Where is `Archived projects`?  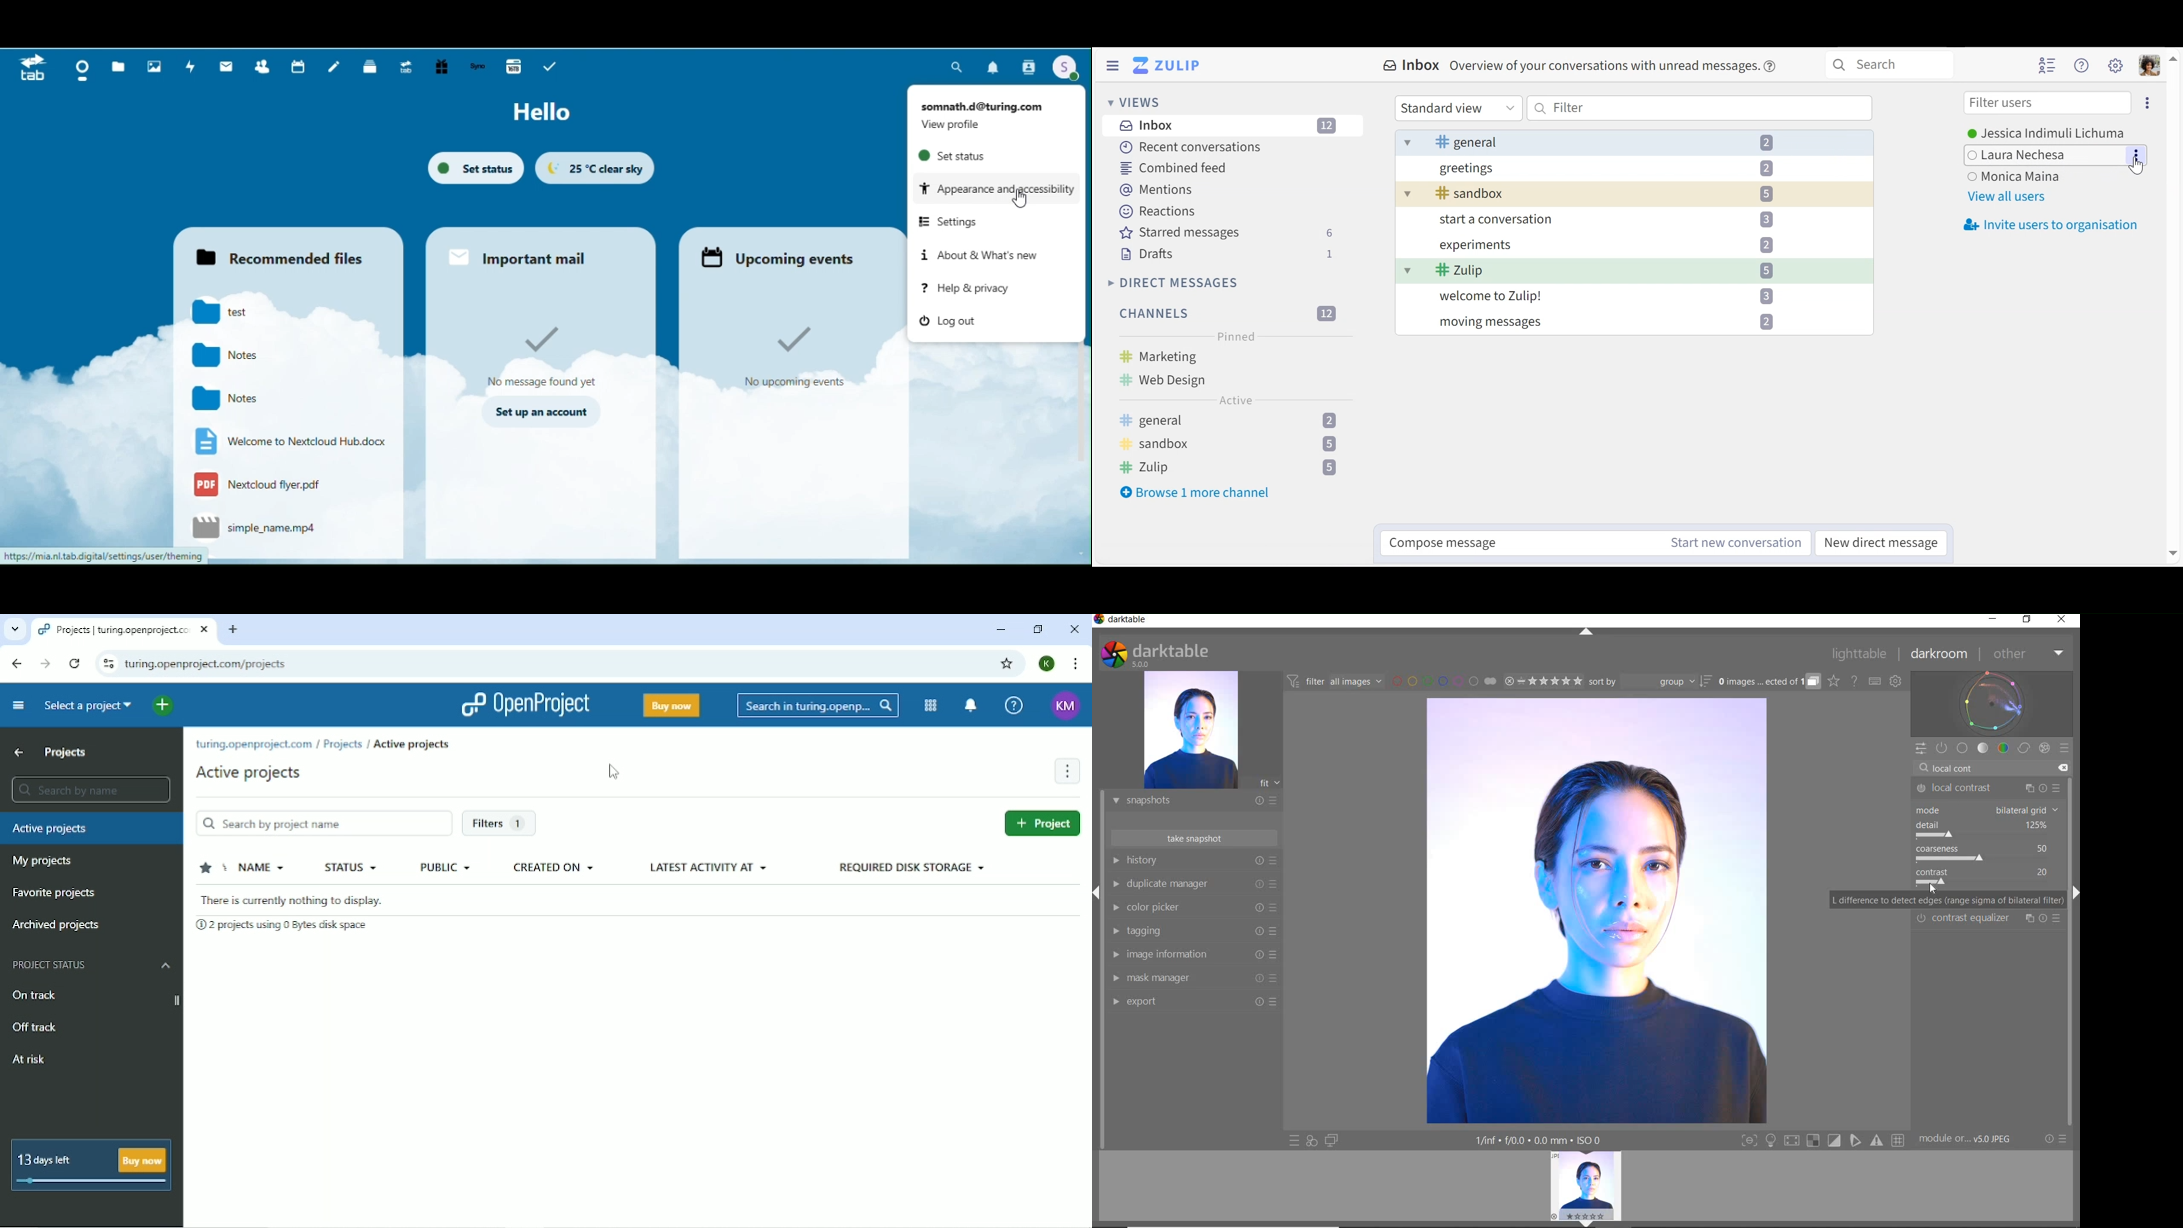 Archived projects is located at coordinates (55, 926).